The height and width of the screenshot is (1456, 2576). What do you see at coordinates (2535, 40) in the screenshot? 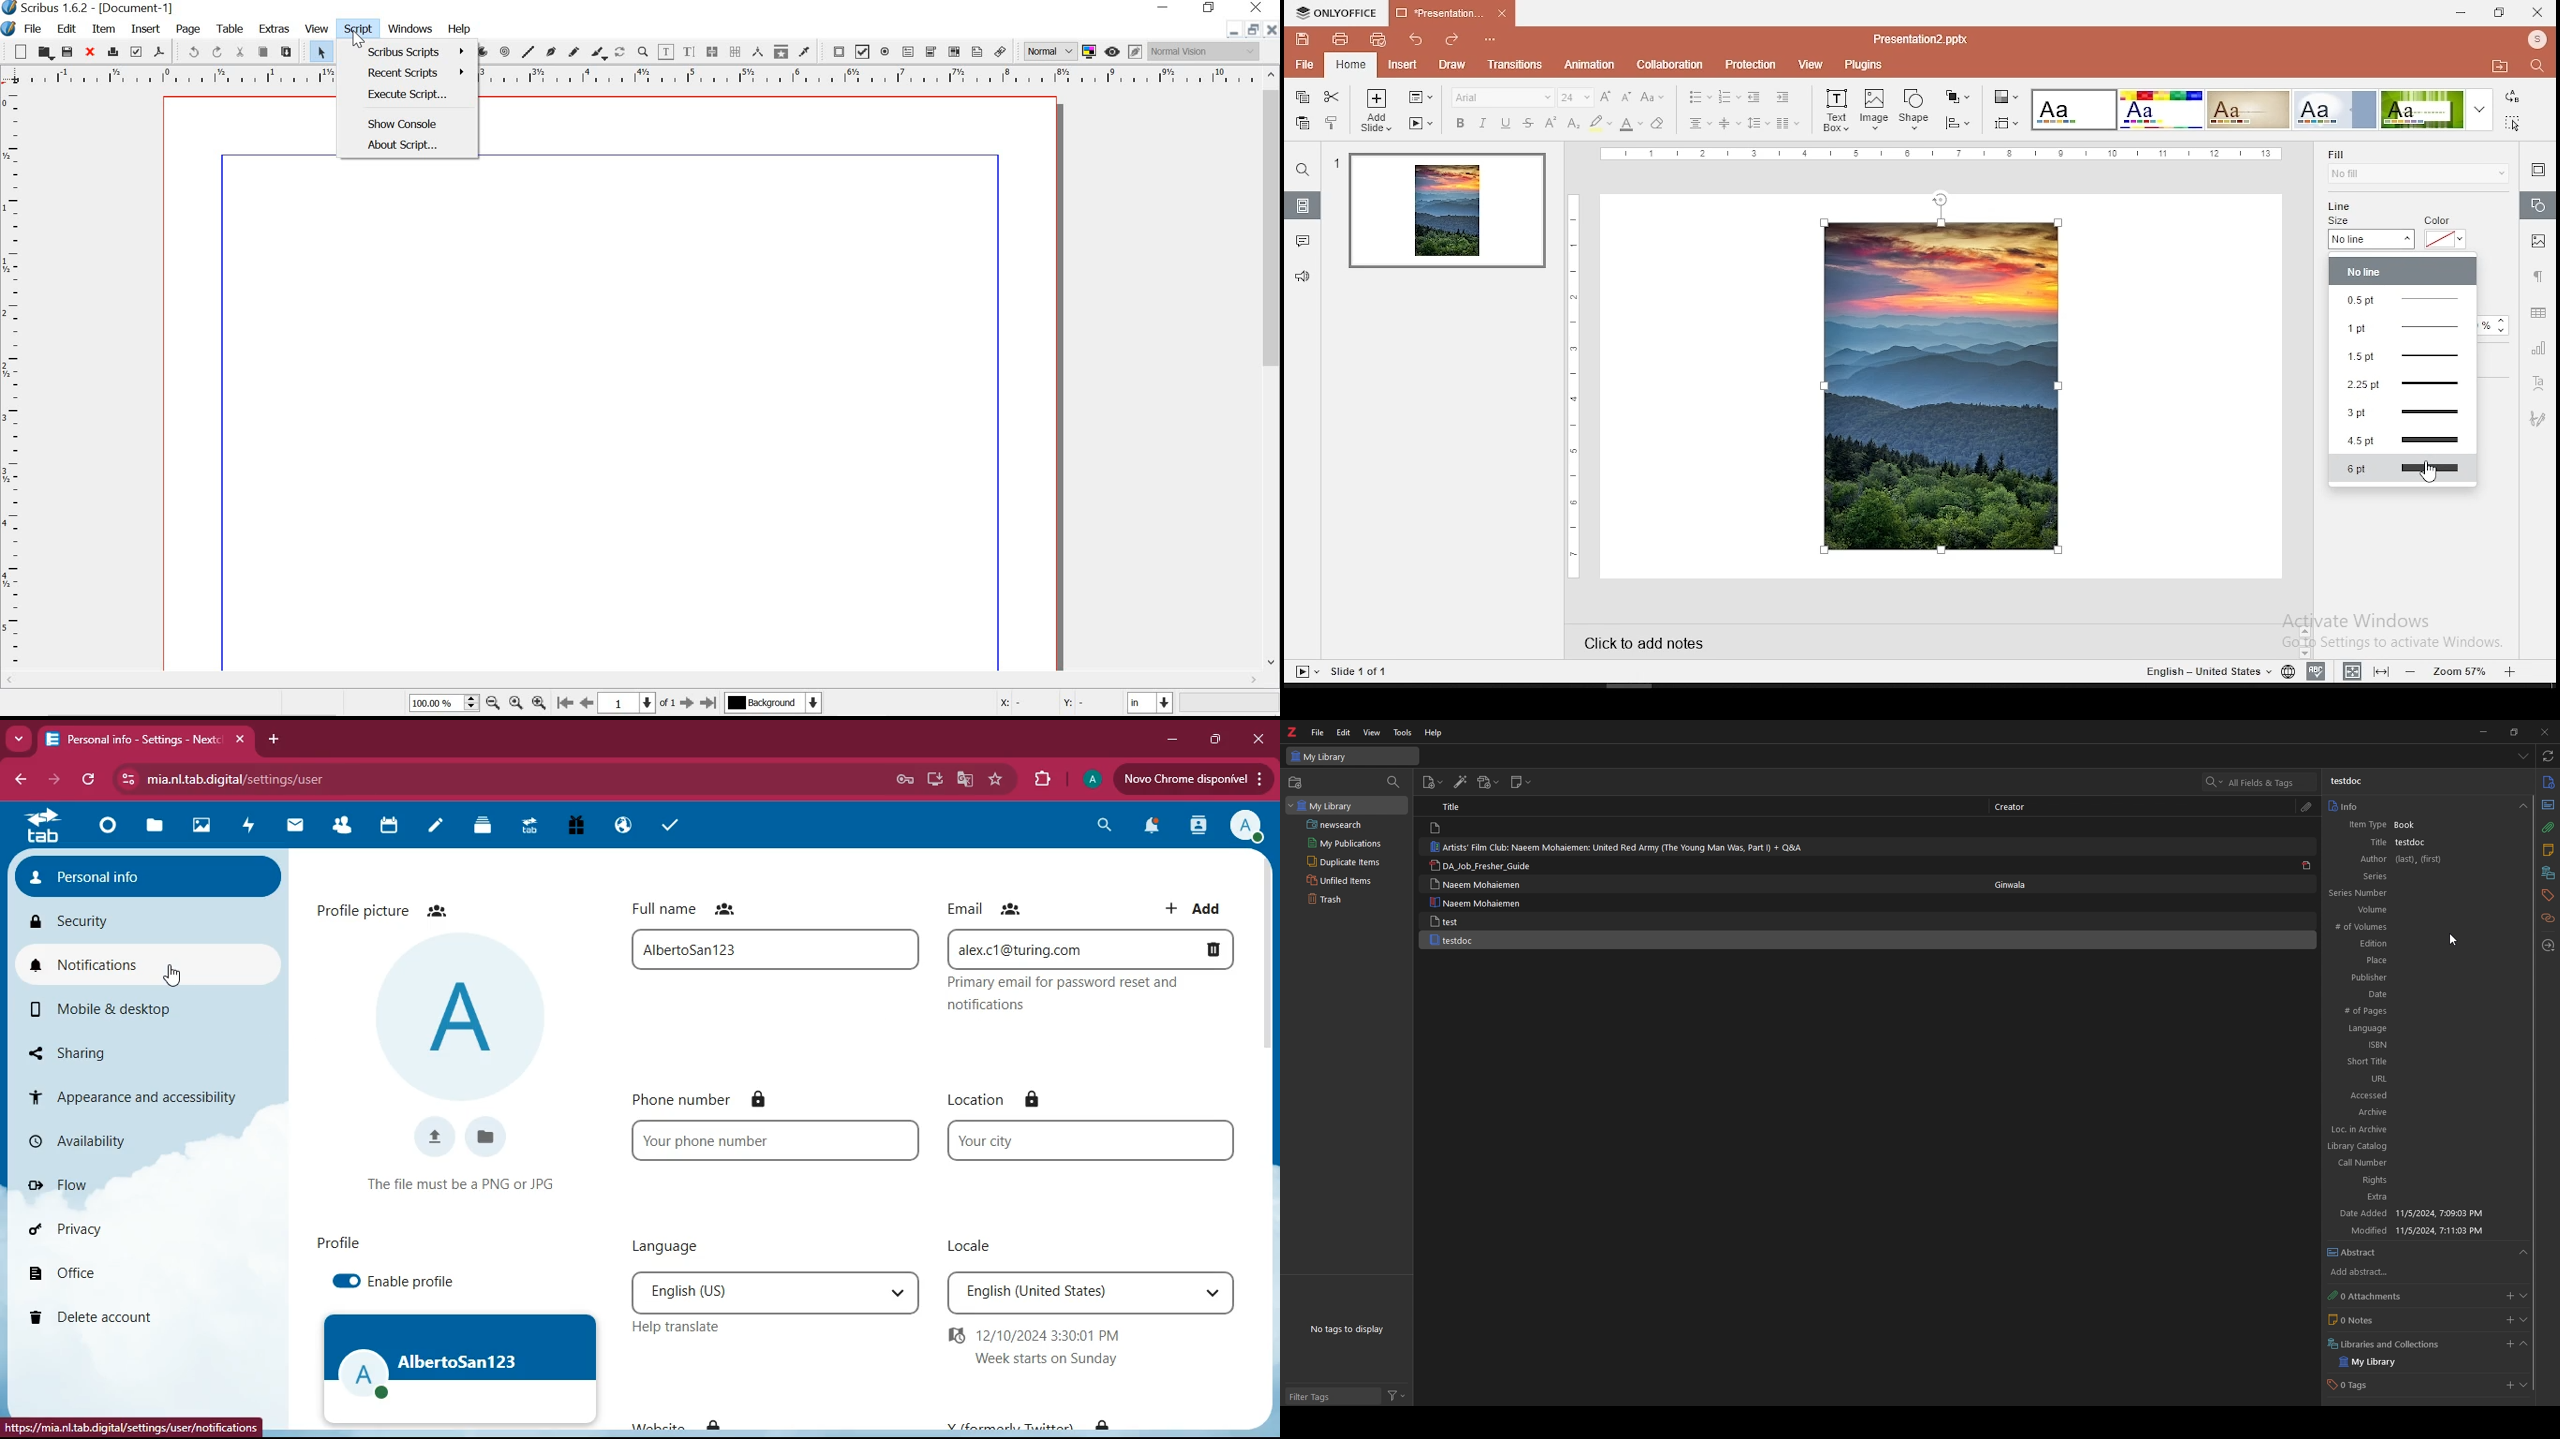
I see `profile` at bounding box center [2535, 40].